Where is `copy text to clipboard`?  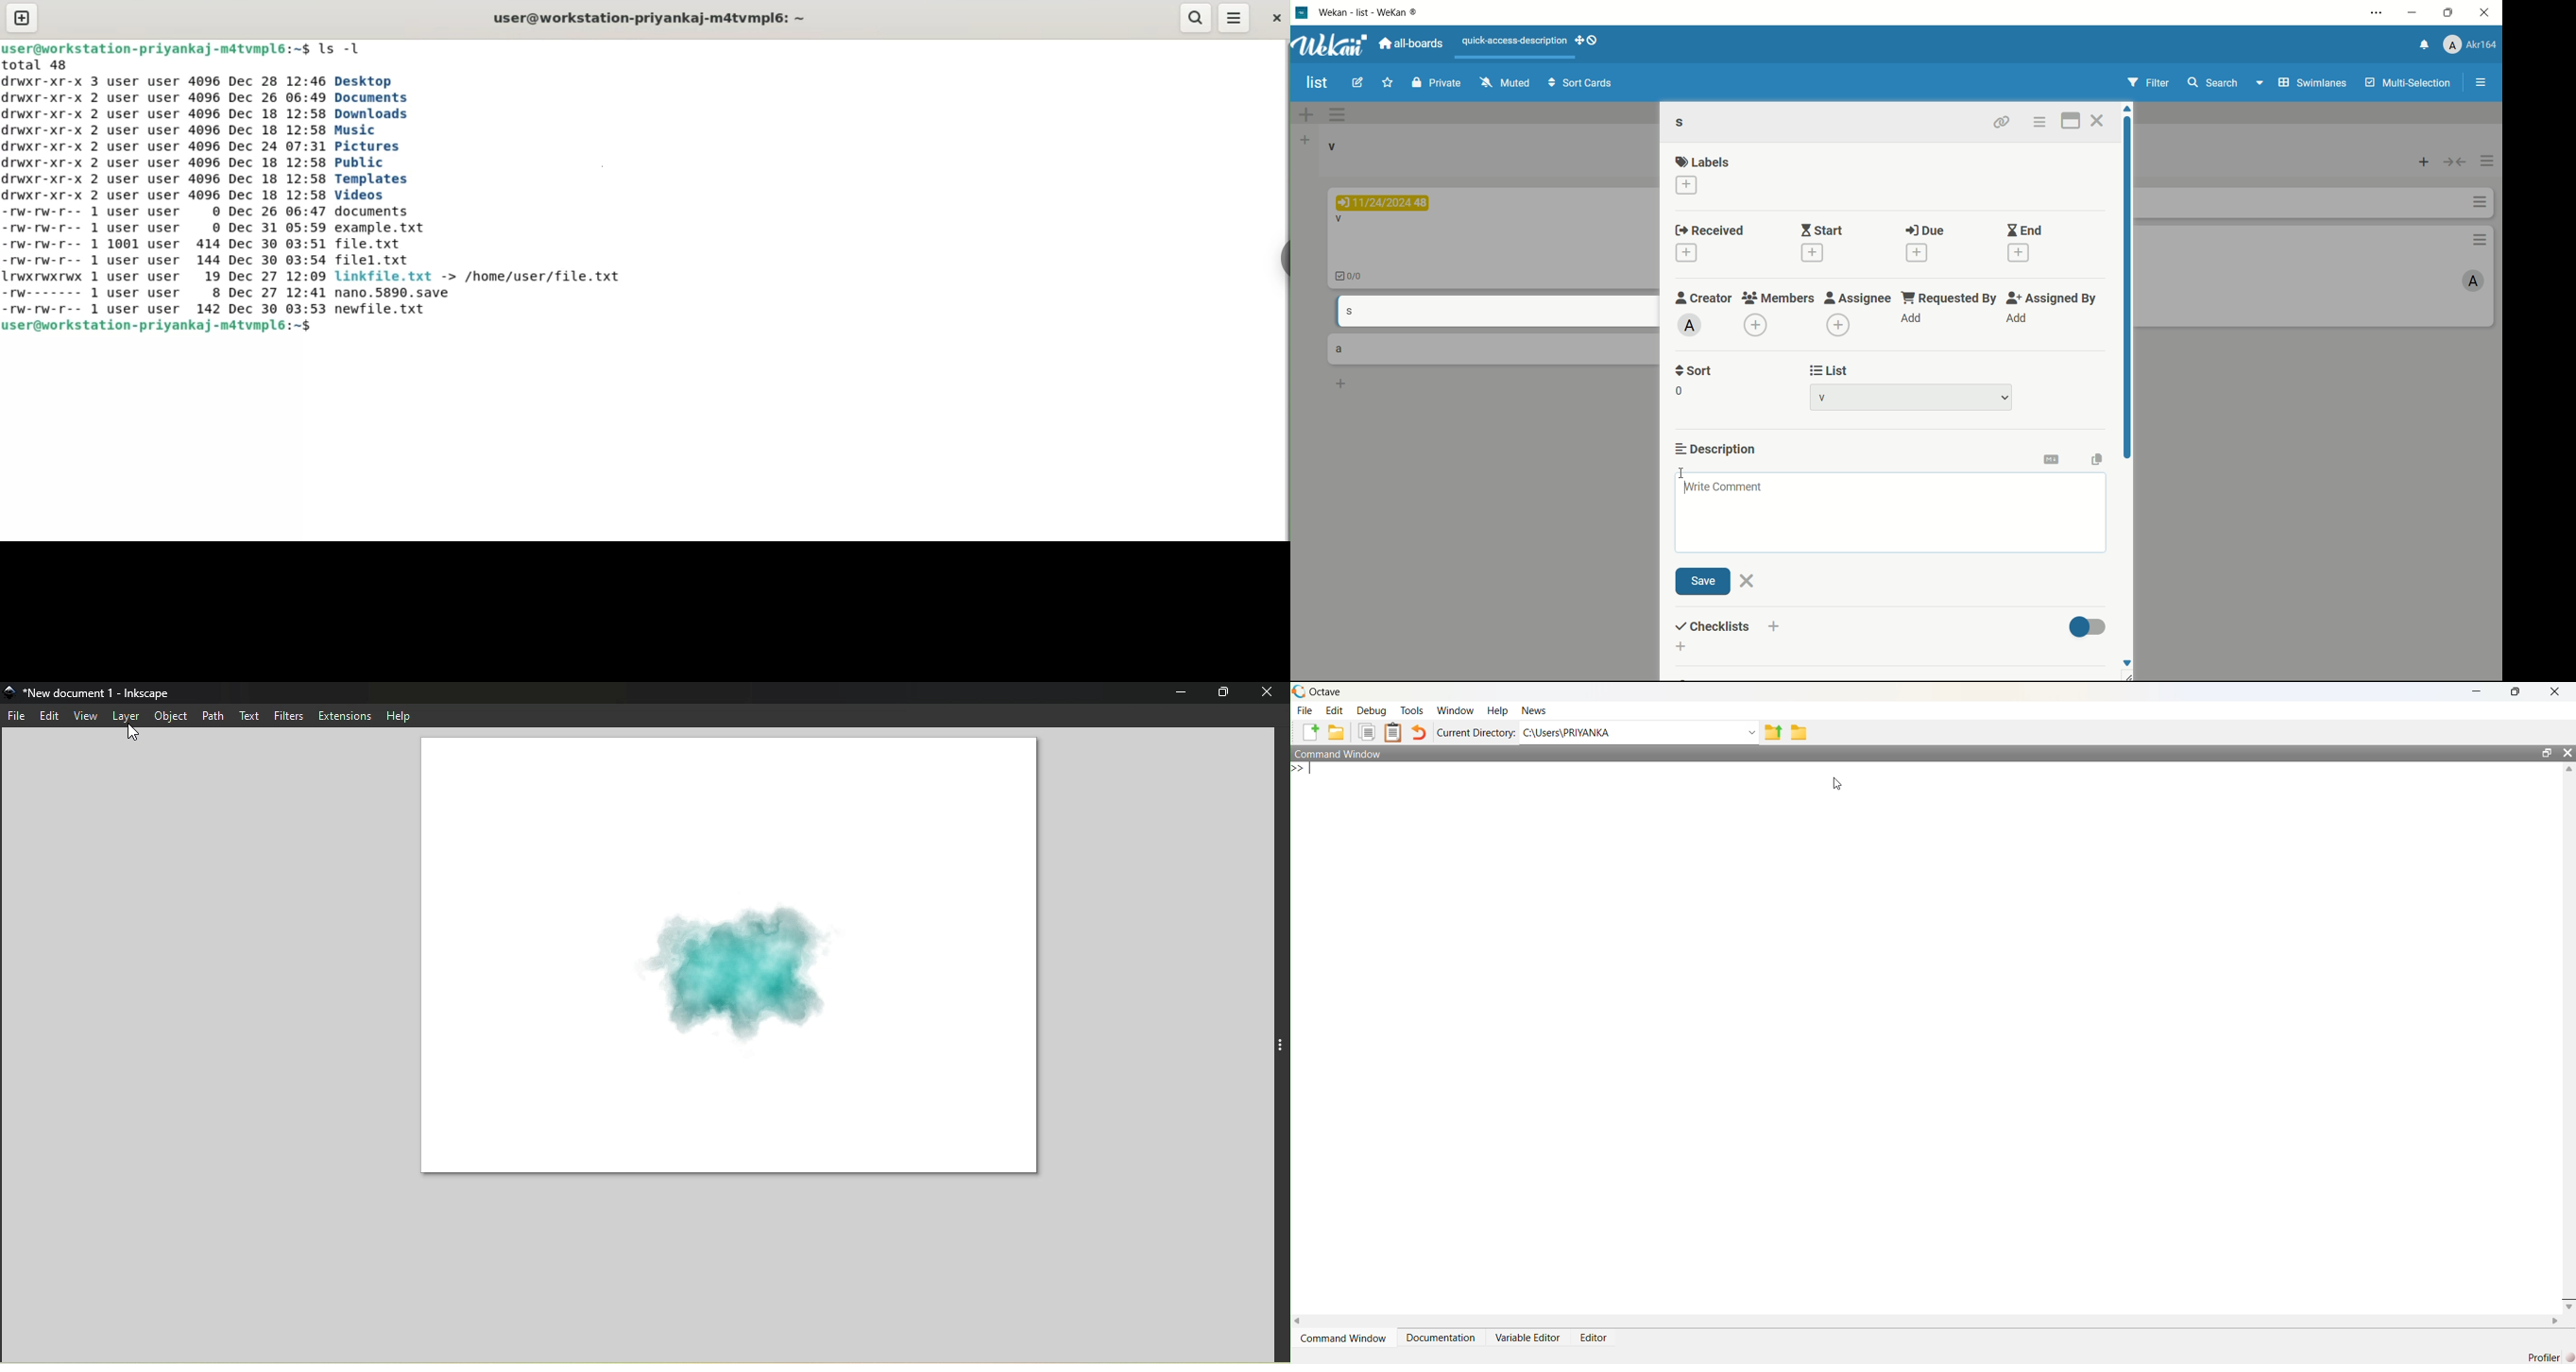
copy text to clipboard is located at coordinates (2098, 460).